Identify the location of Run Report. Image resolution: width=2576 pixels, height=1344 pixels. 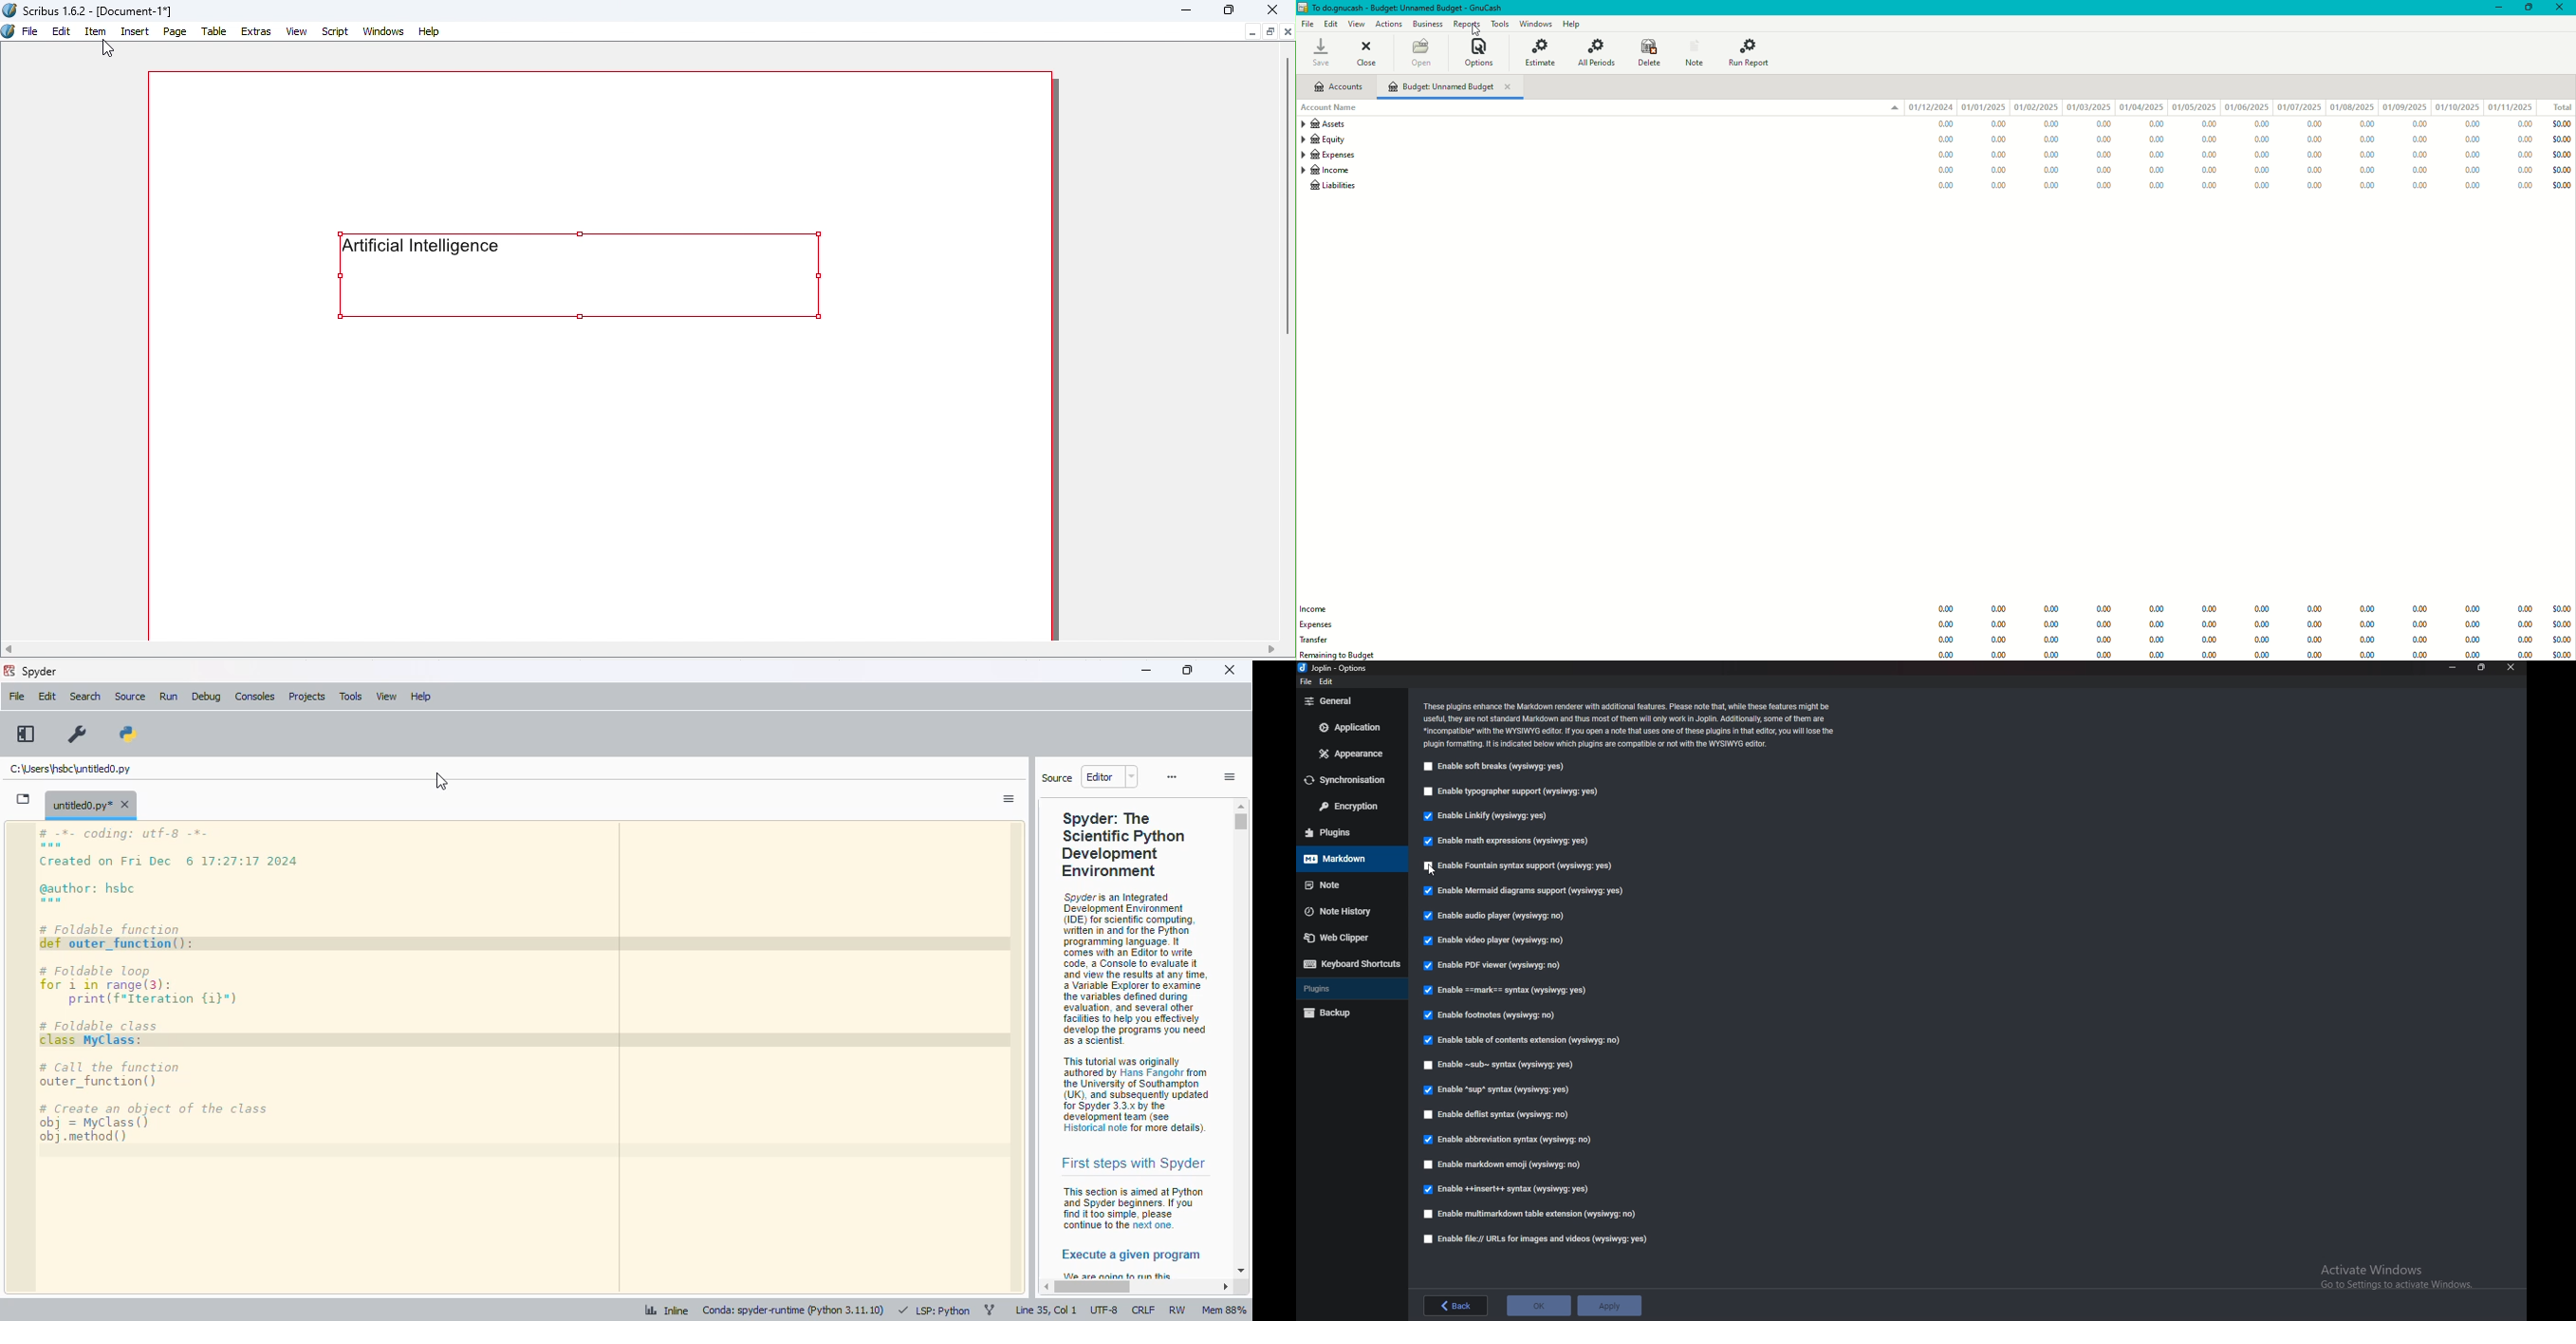
(1753, 52).